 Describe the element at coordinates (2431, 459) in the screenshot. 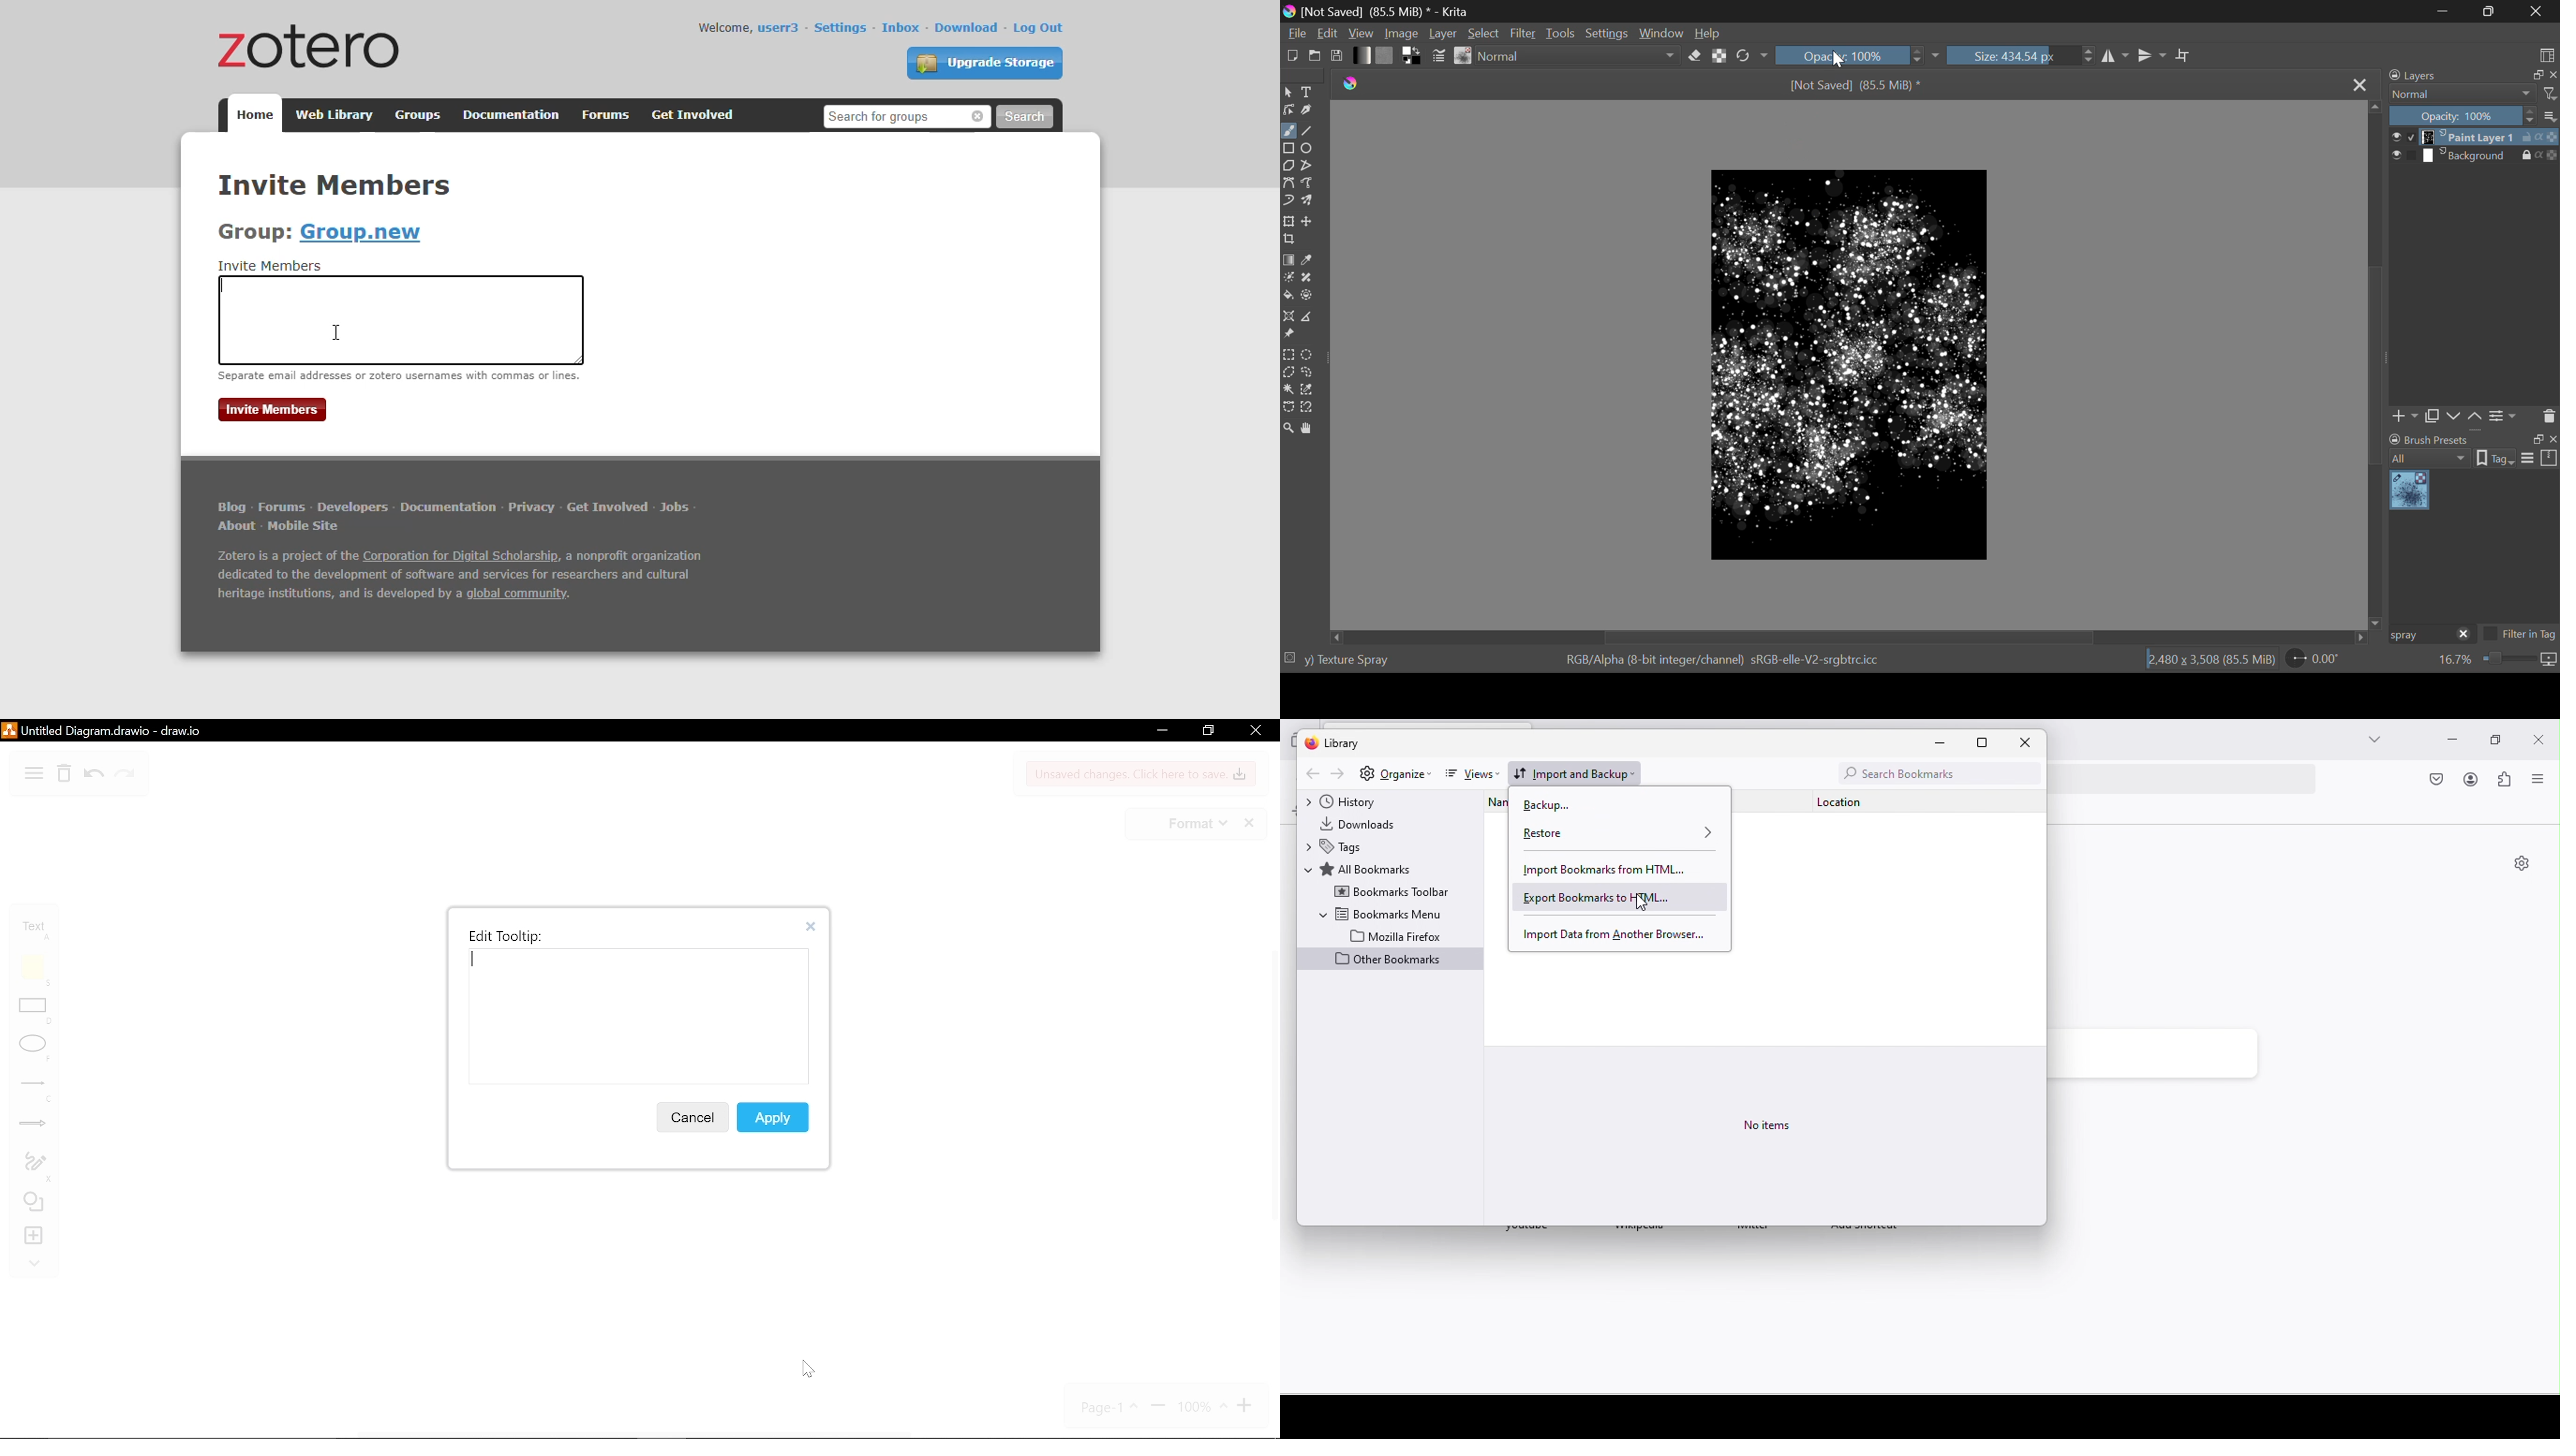

I see `all` at that location.